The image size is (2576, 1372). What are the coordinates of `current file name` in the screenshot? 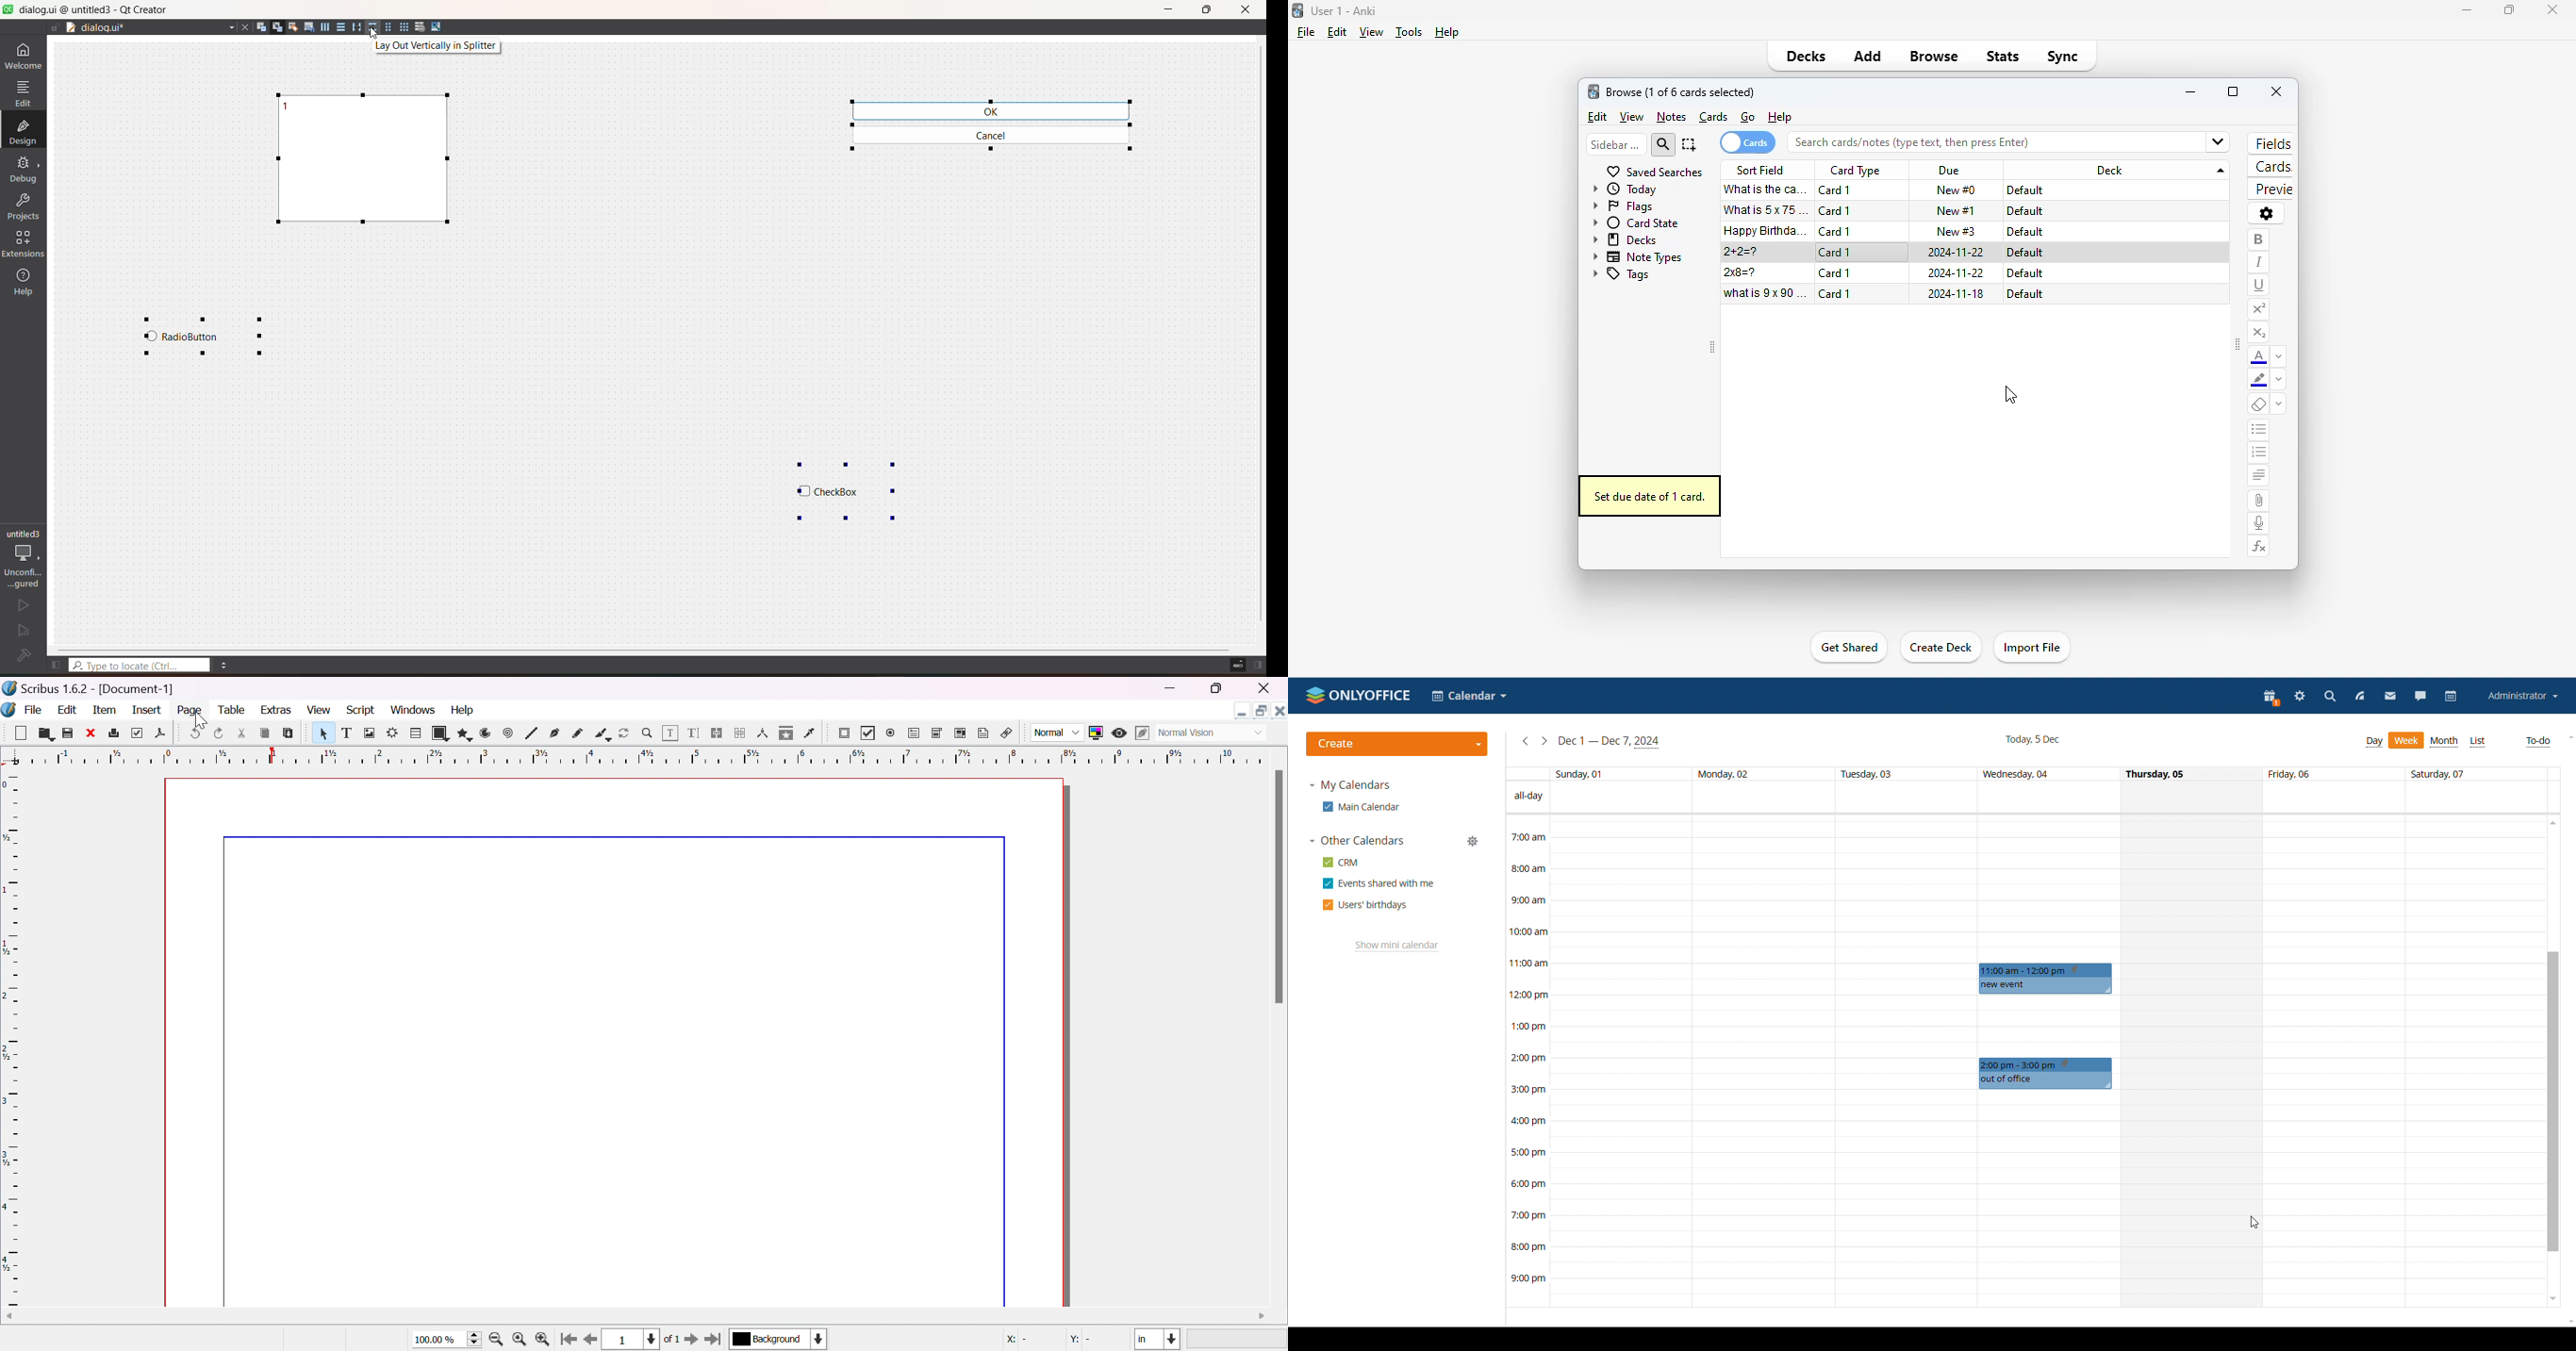 It's located at (156, 28).